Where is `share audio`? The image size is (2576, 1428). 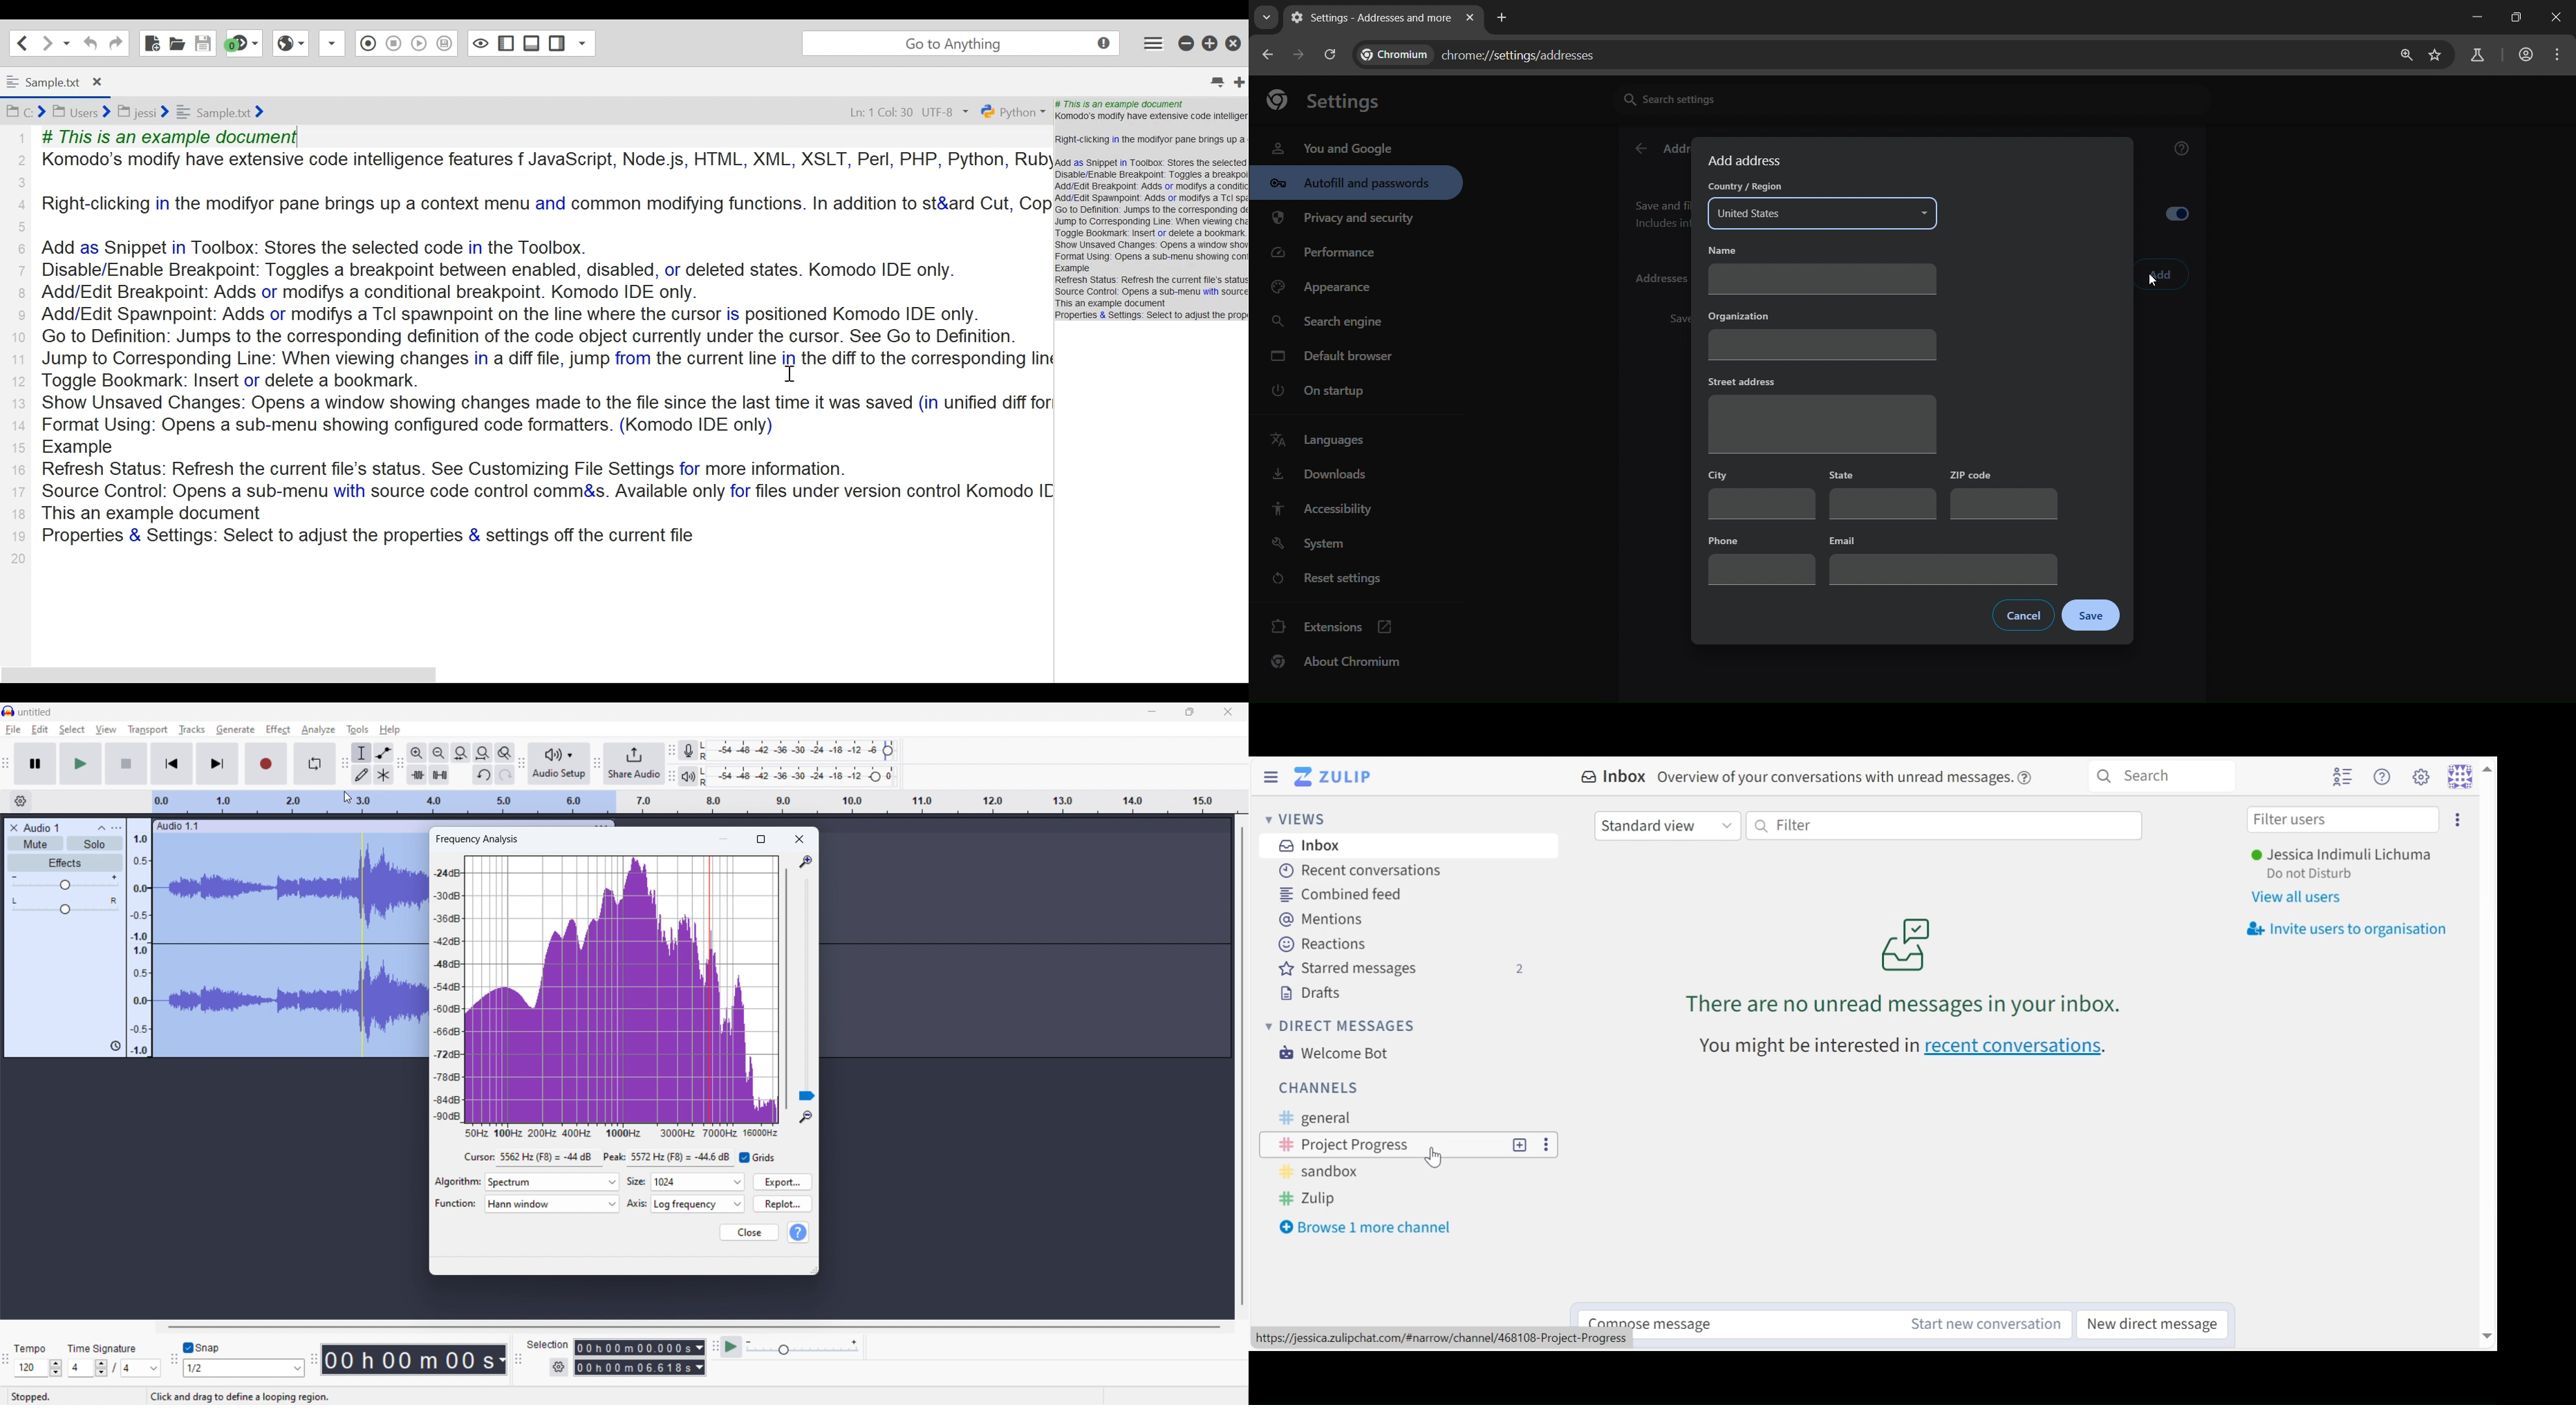
share audio is located at coordinates (635, 763).